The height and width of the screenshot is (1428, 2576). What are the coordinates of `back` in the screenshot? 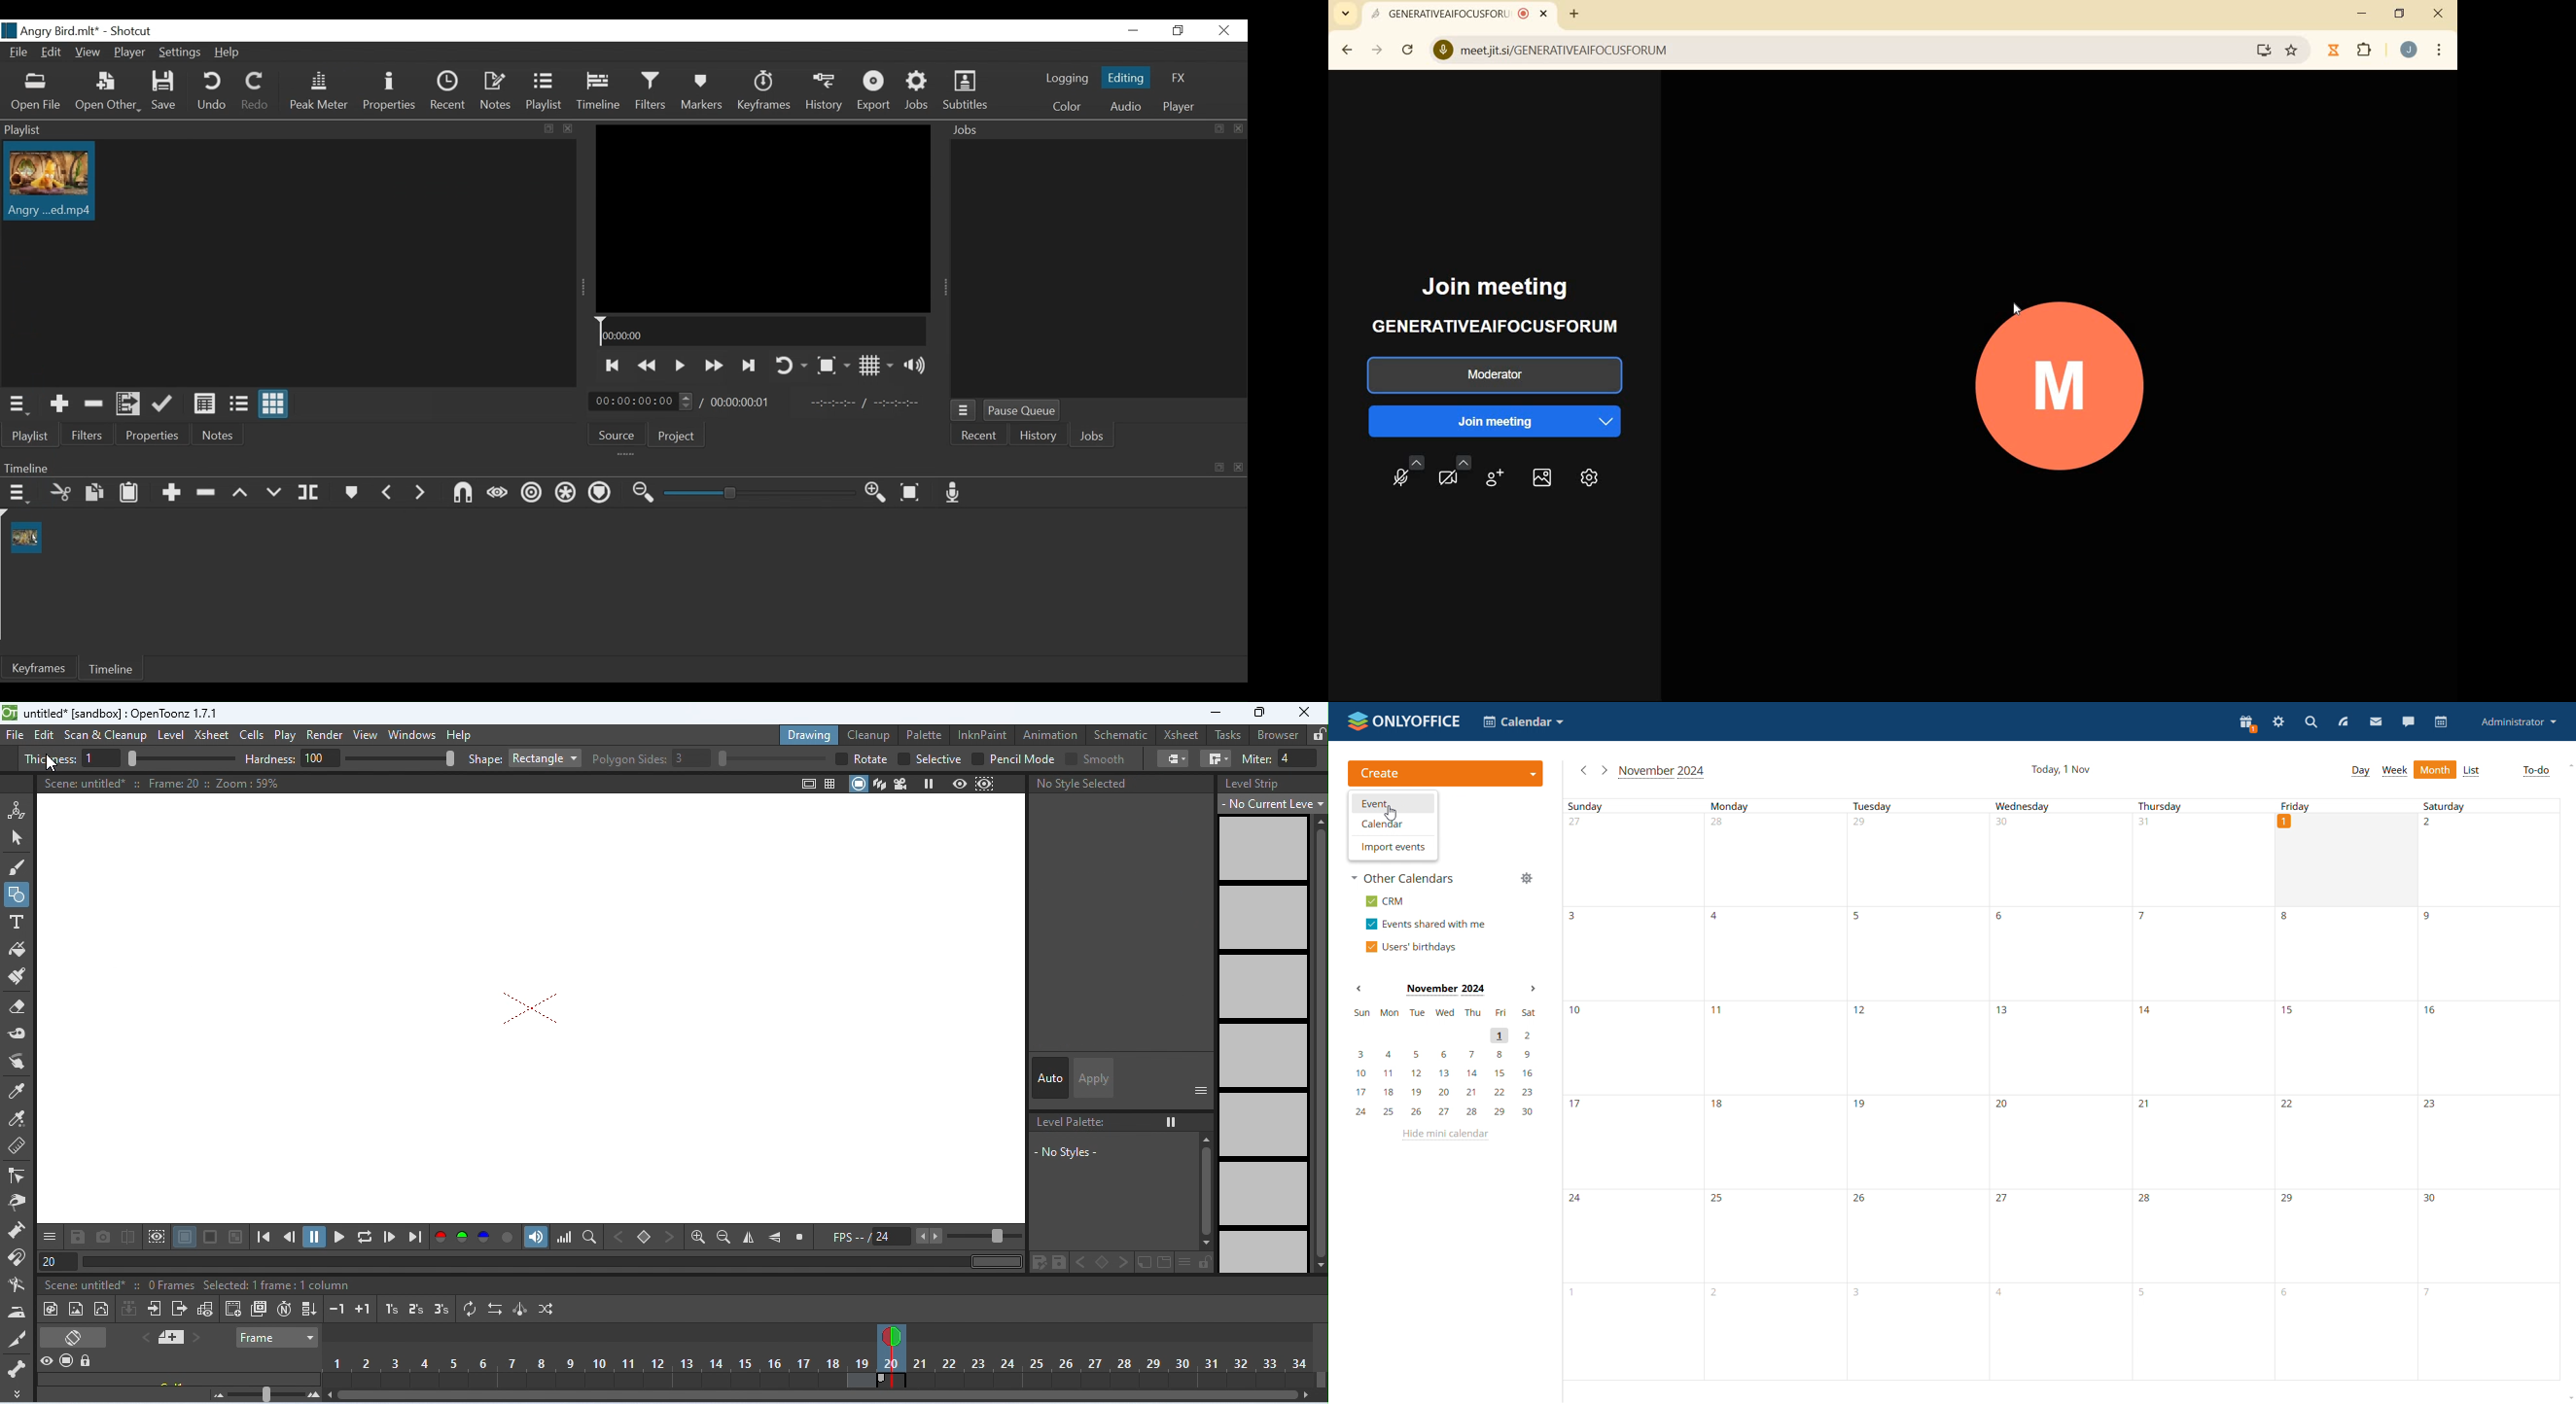 It's located at (1344, 50).